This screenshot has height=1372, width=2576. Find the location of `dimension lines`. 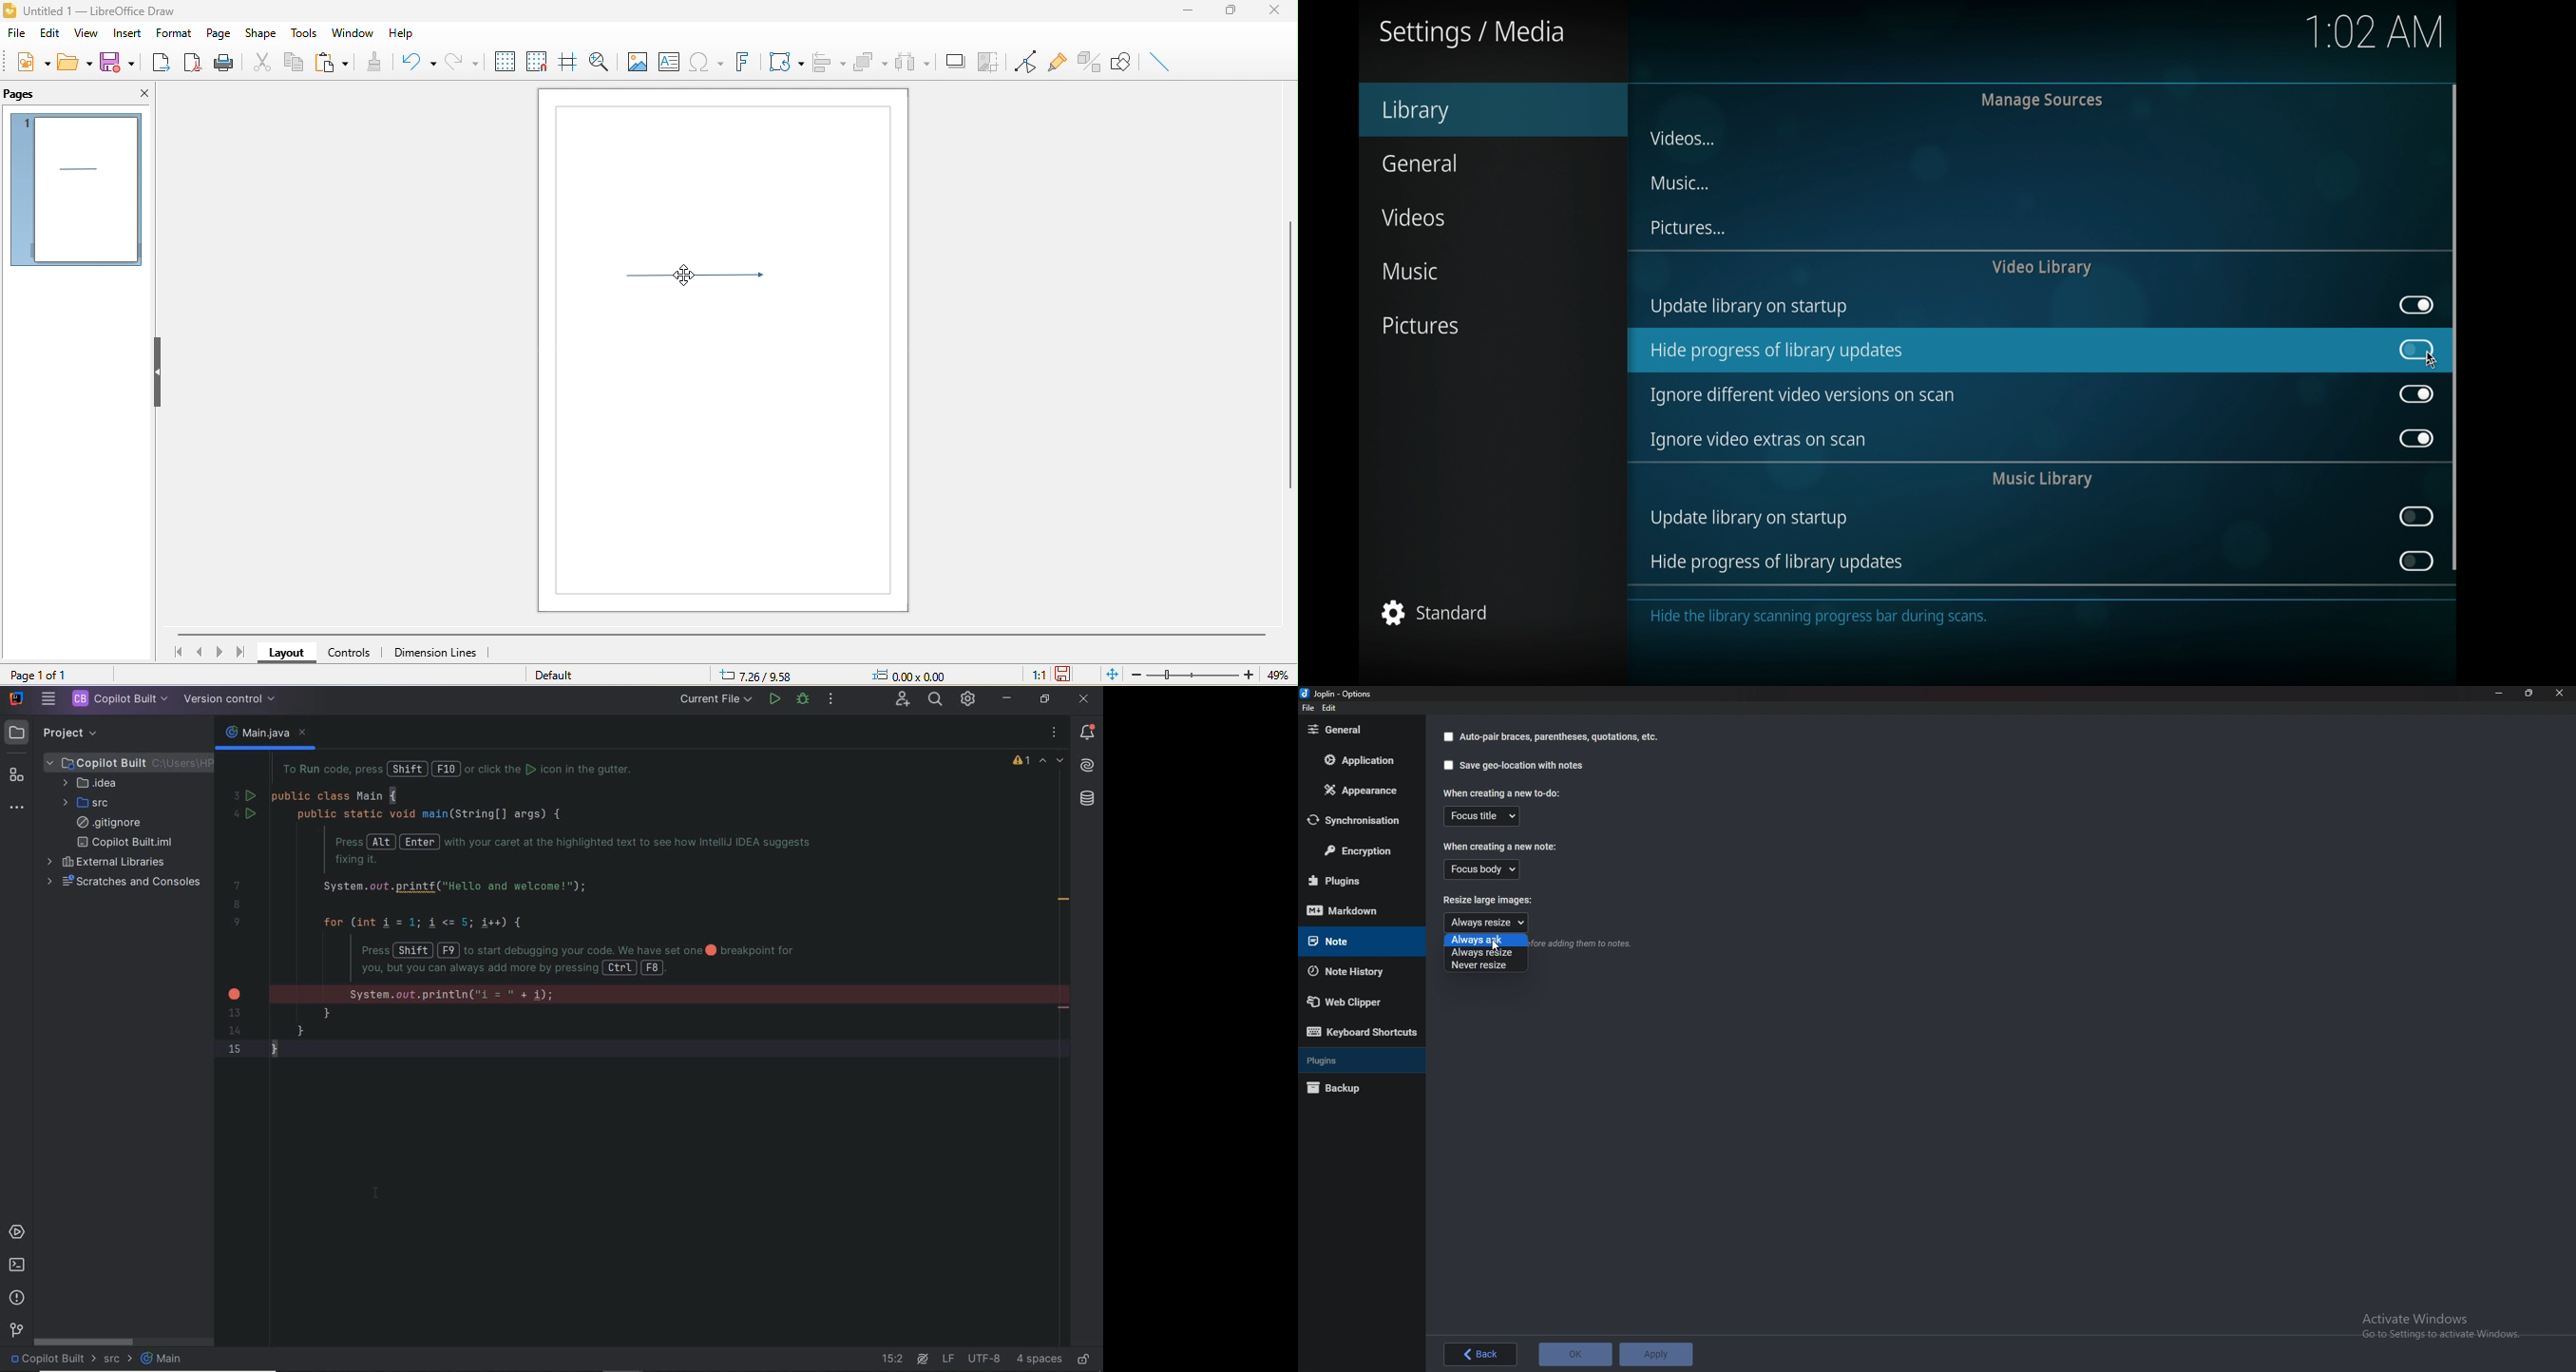

dimension lines is located at coordinates (444, 653).